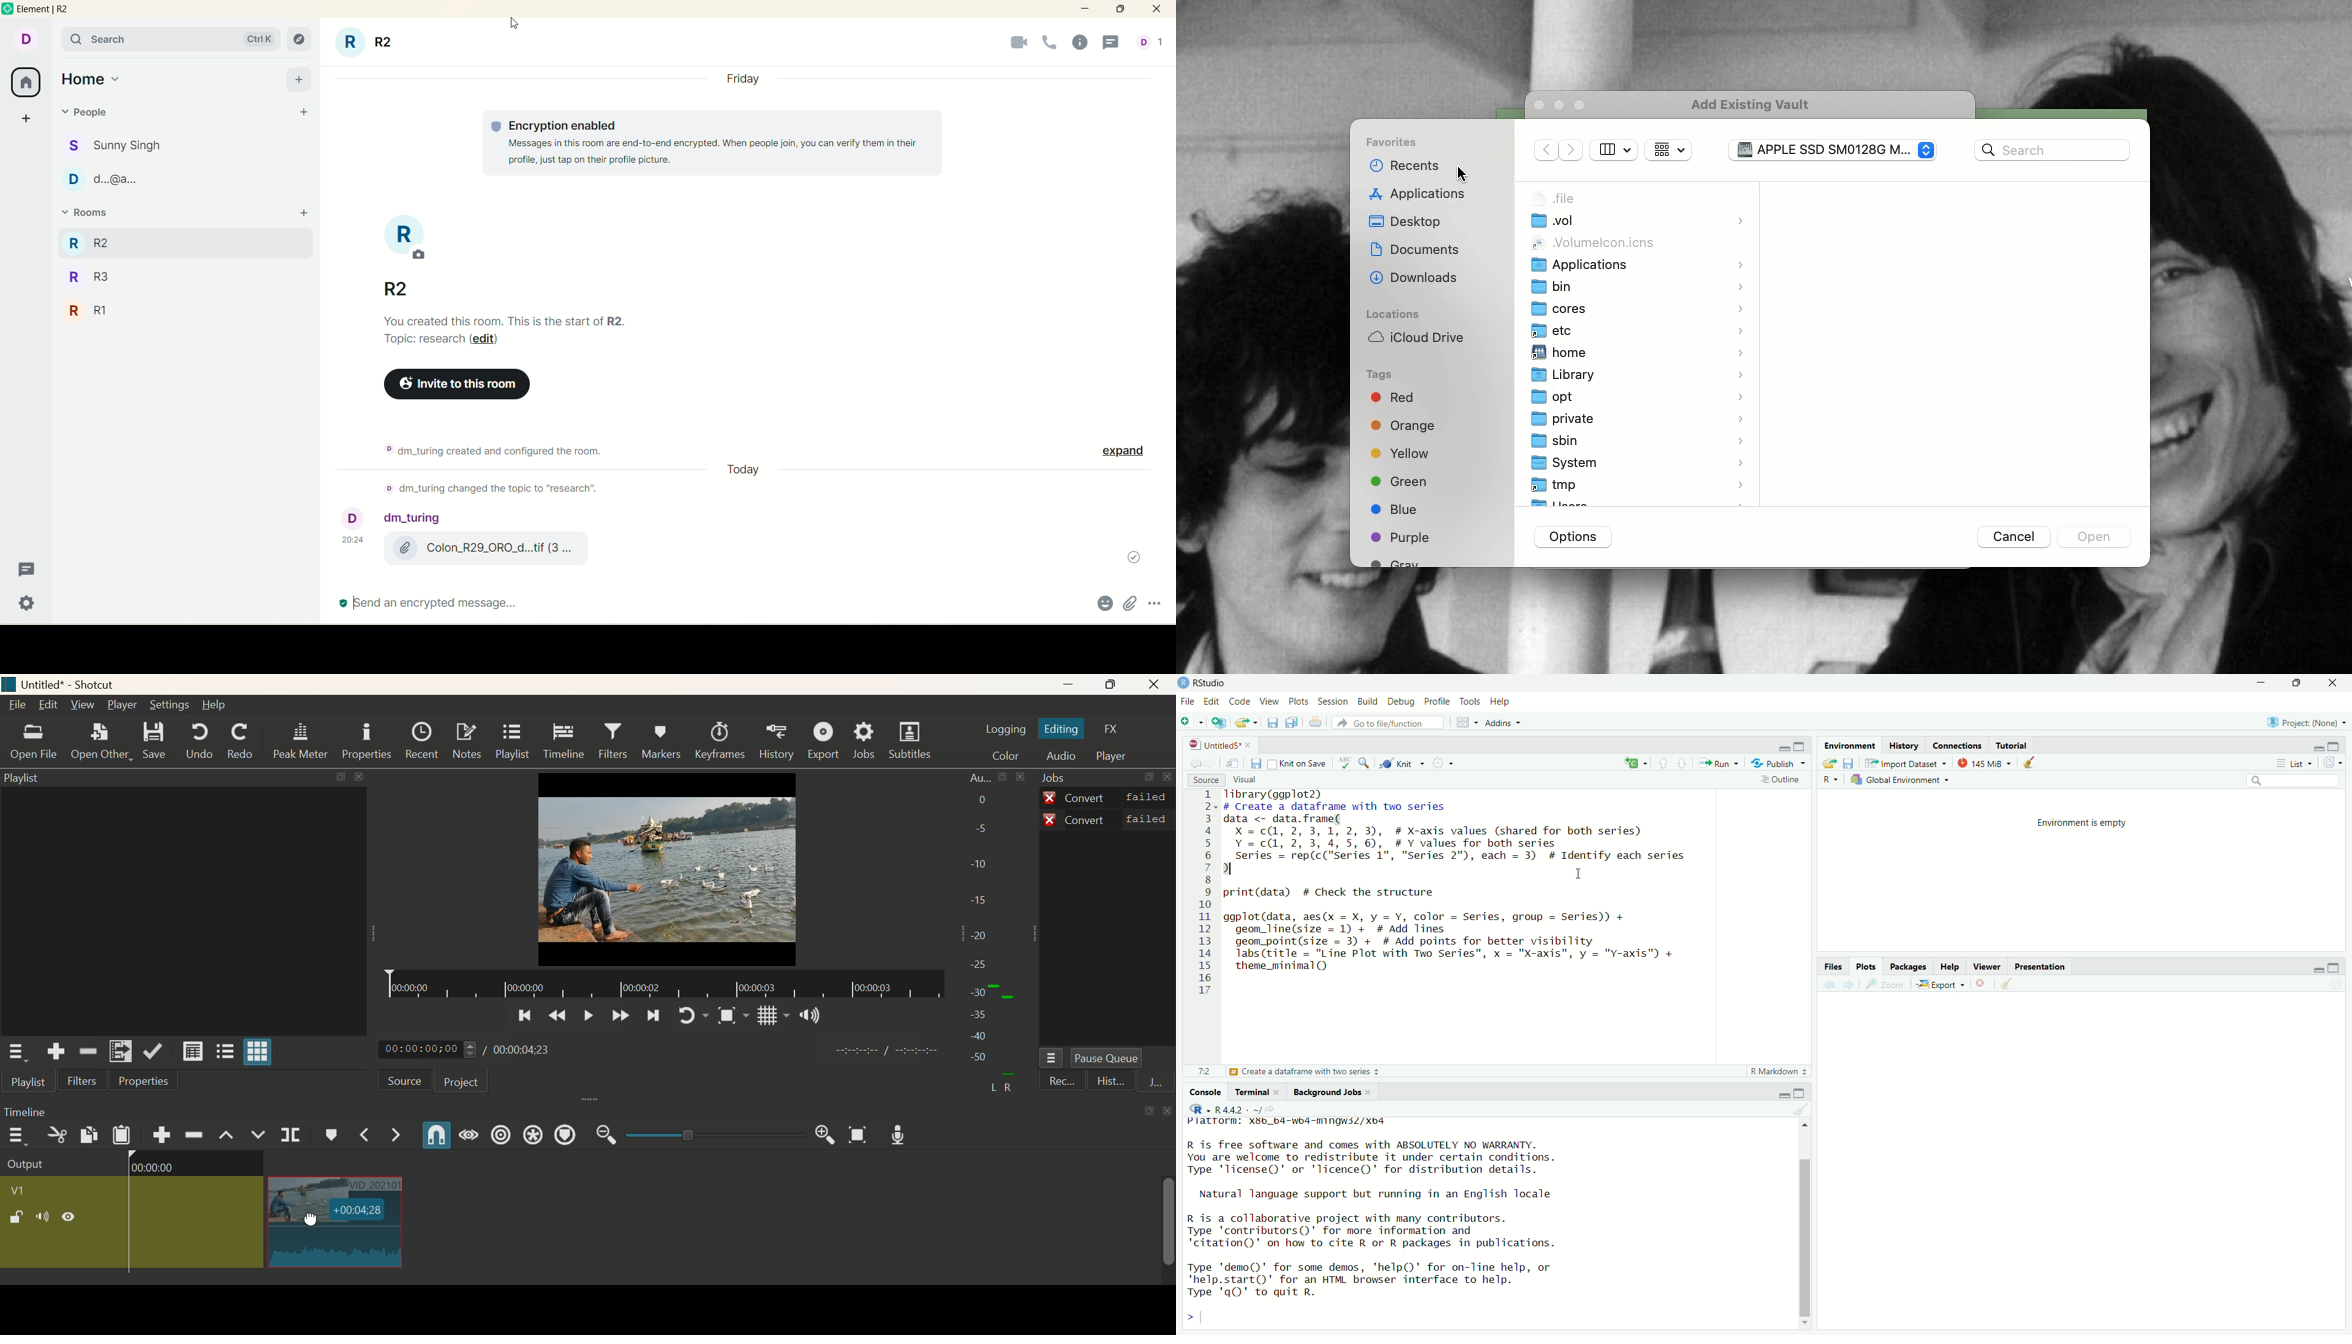  What do you see at coordinates (1830, 984) in the screenshot?
I see `Go back to the previous source selection` at bounding box center [1830, 984].